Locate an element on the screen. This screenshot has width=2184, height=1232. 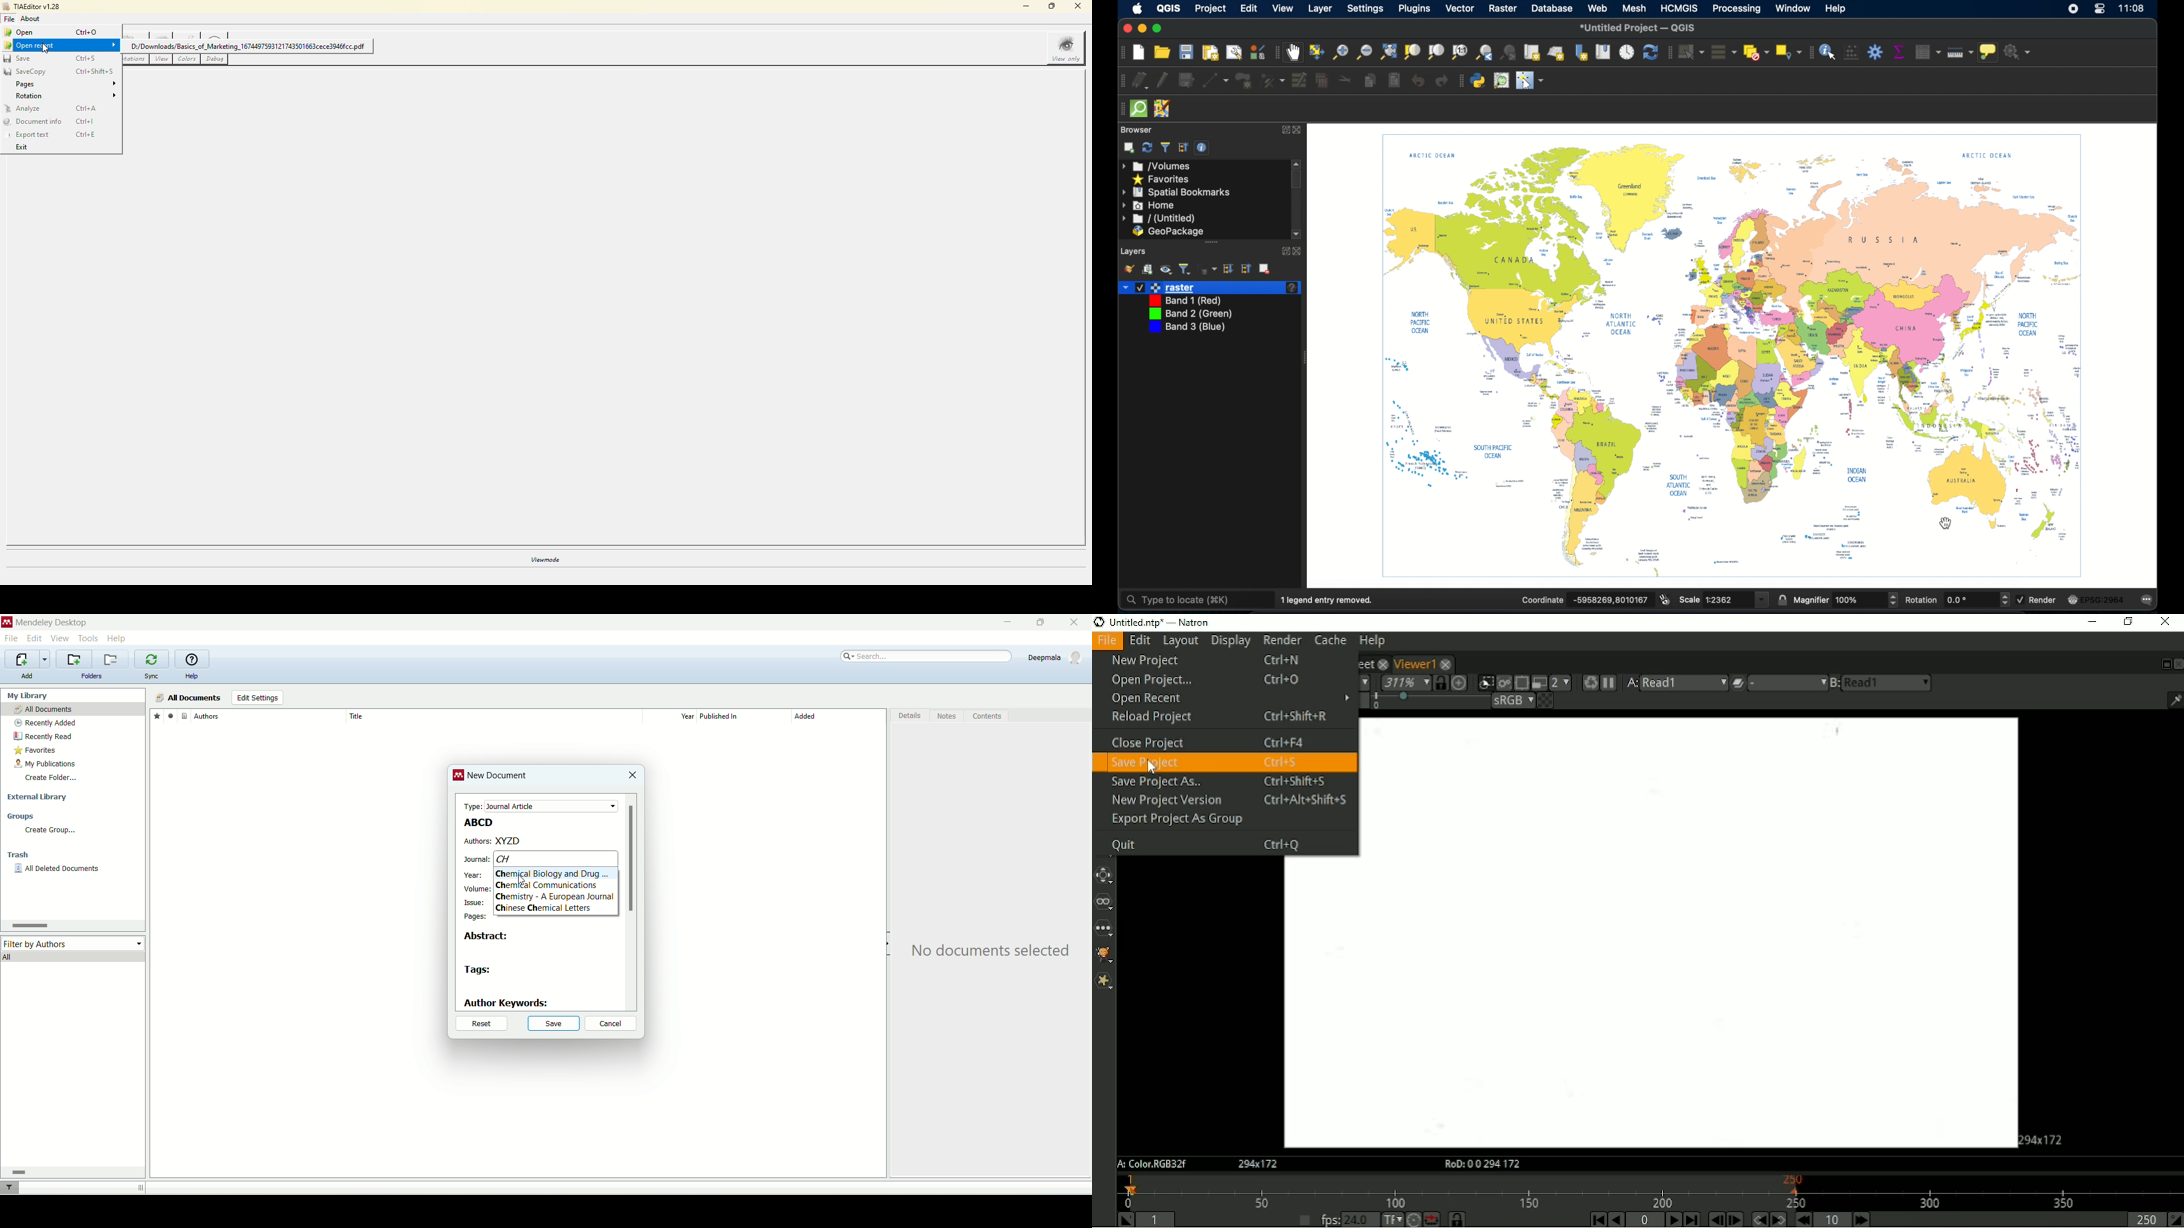
D:/Downloads/Basics_of_Marketing_1674497593121743501663cece3046fcc pdf is located at coordinates (249, 47).